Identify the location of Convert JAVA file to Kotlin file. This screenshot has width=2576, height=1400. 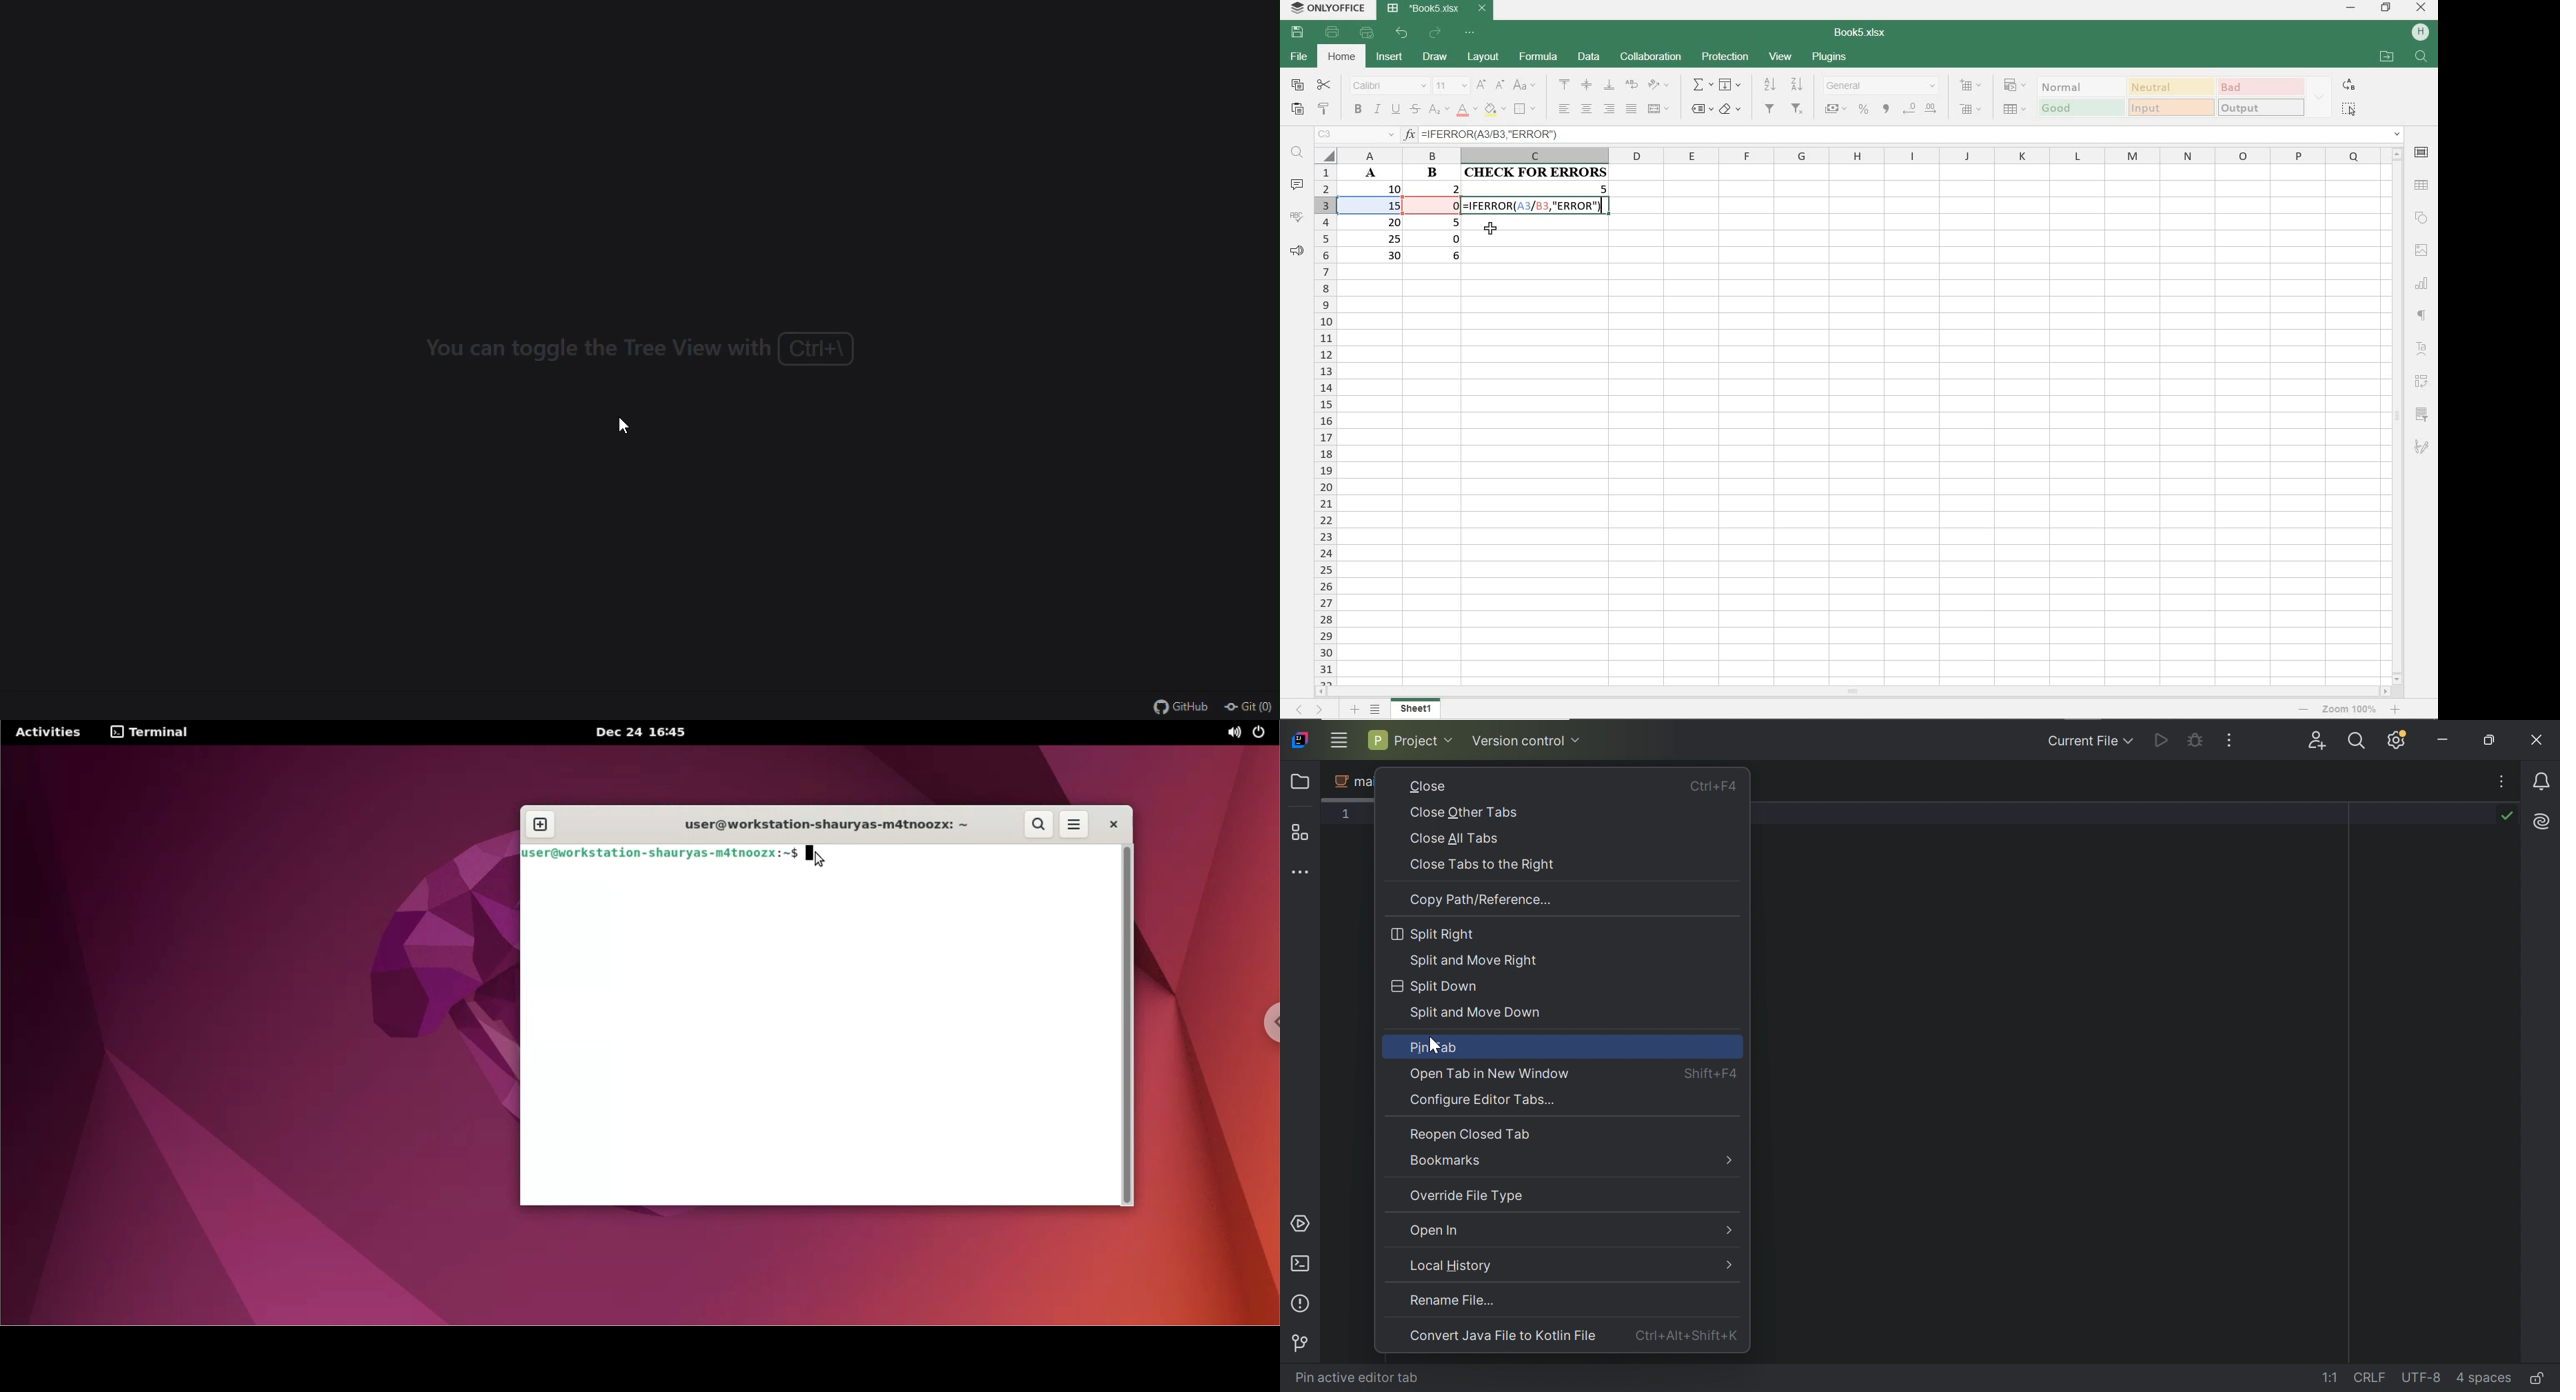
(1503, 1335).